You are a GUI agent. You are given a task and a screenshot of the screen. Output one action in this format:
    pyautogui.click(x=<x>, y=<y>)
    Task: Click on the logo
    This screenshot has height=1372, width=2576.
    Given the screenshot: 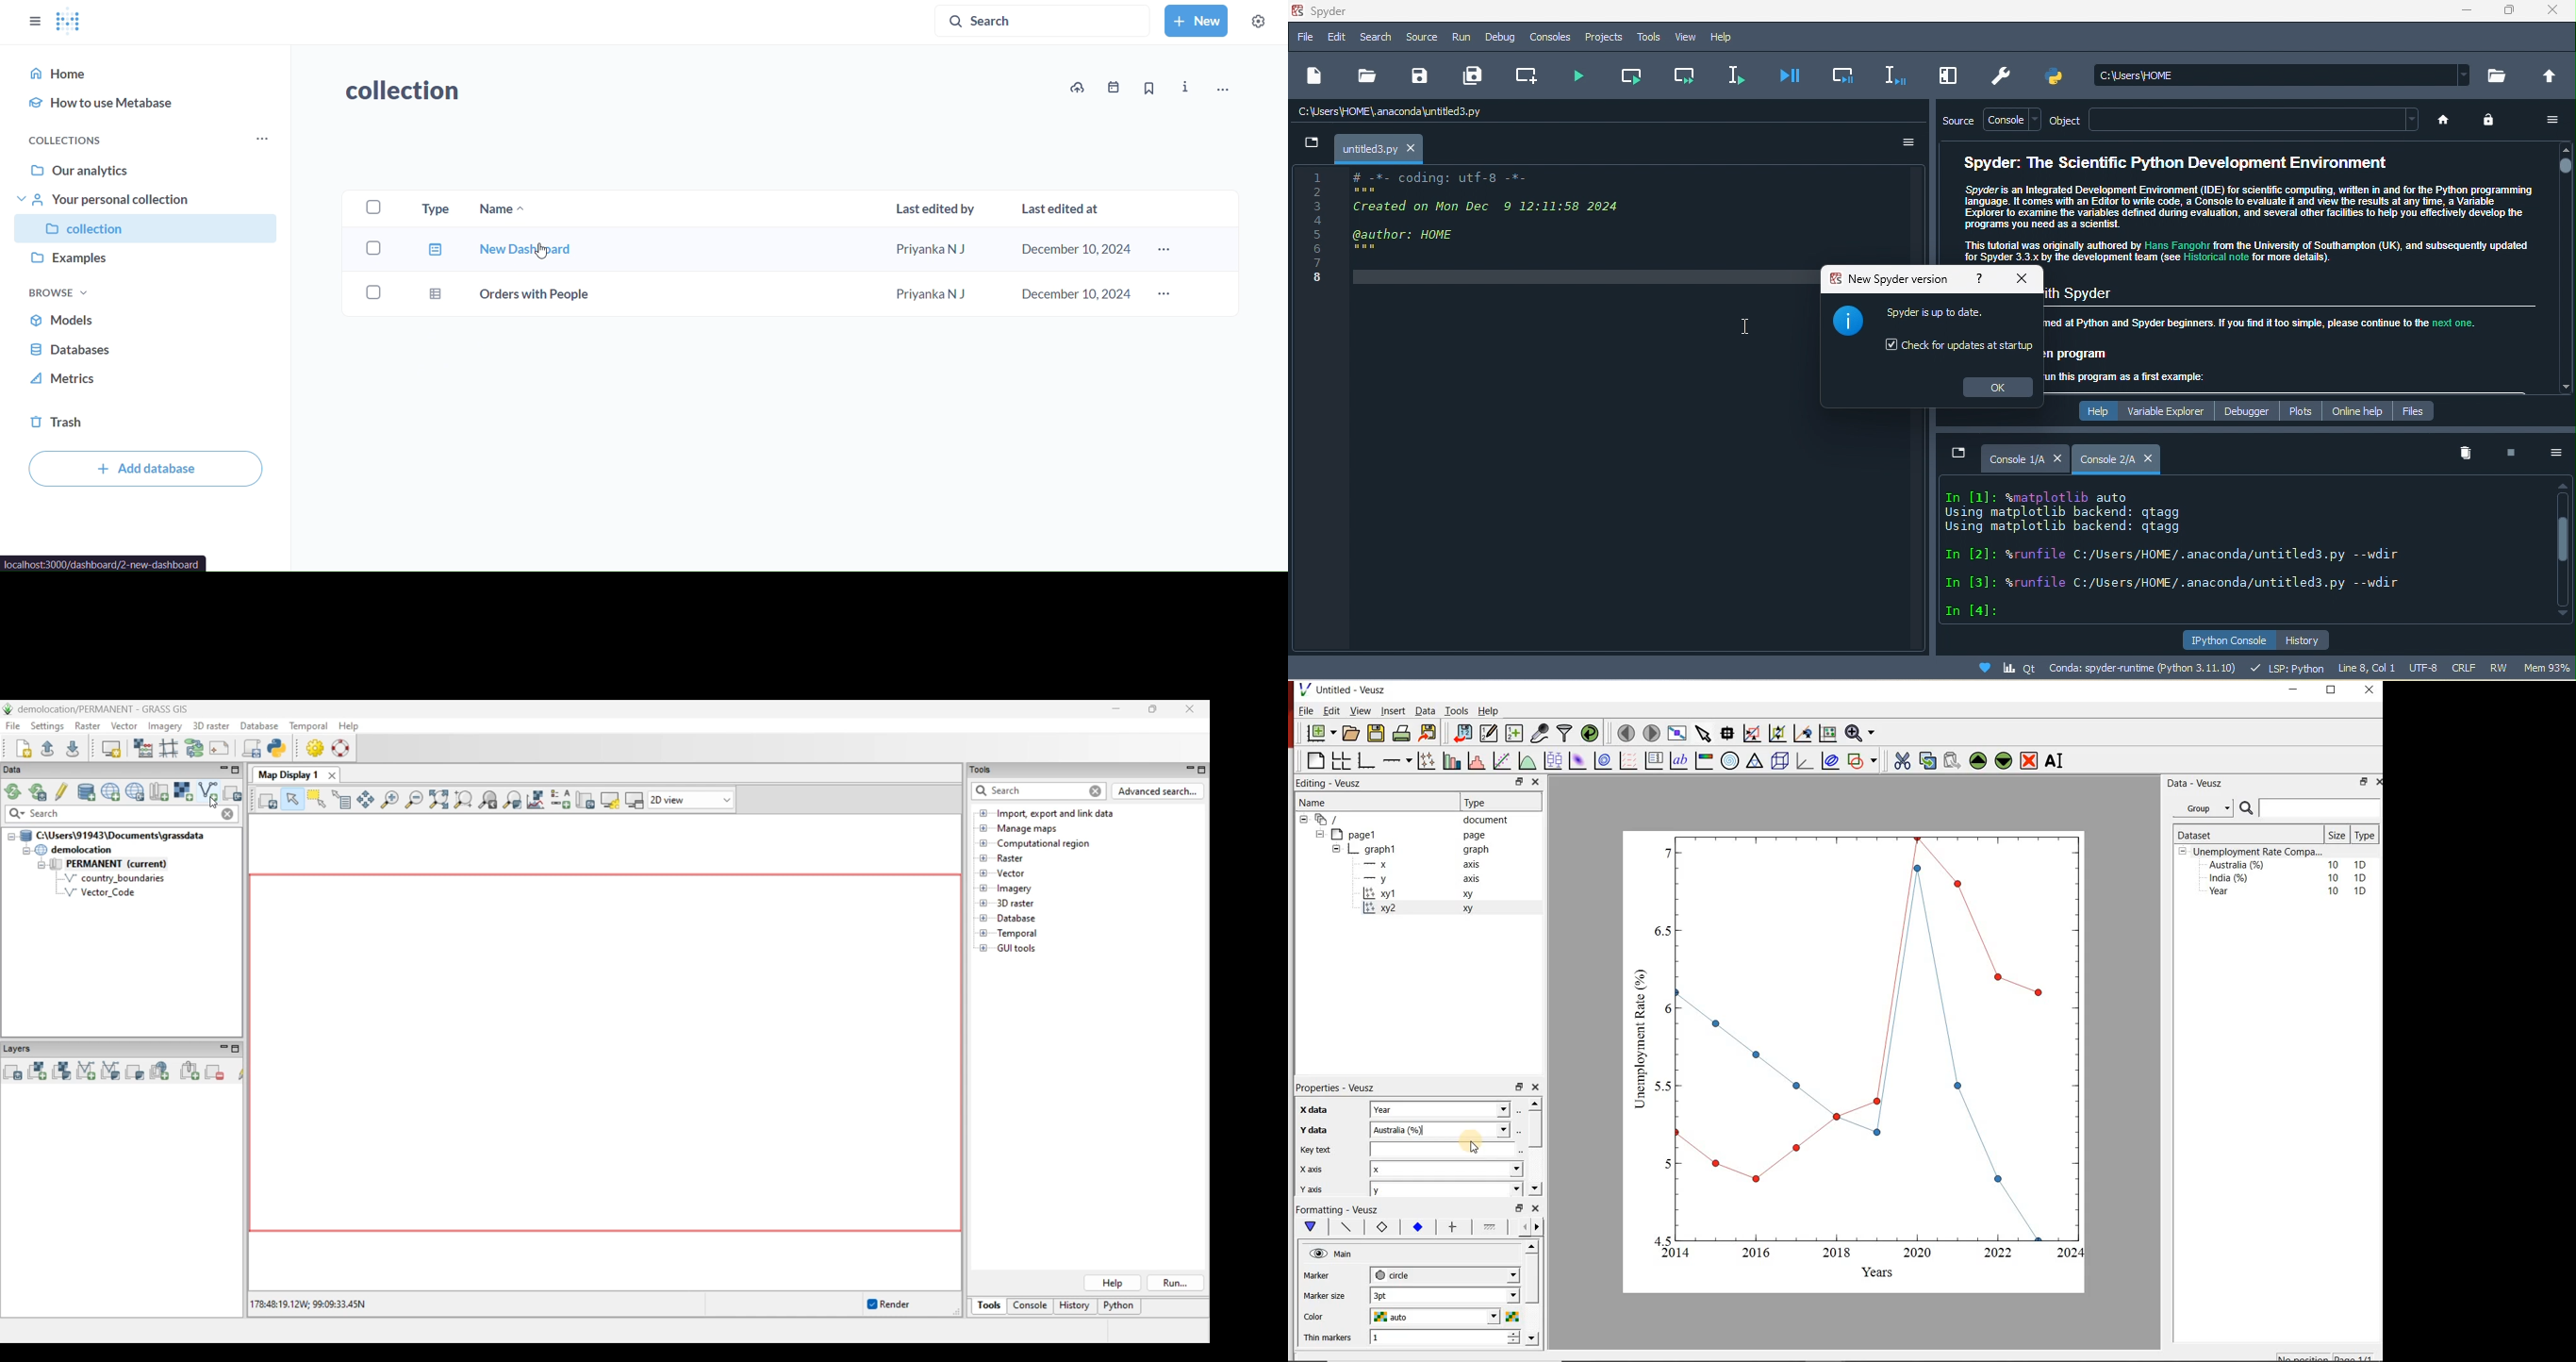 What is the action you would take?
    pyautogui.click(x=72, y=23)
    